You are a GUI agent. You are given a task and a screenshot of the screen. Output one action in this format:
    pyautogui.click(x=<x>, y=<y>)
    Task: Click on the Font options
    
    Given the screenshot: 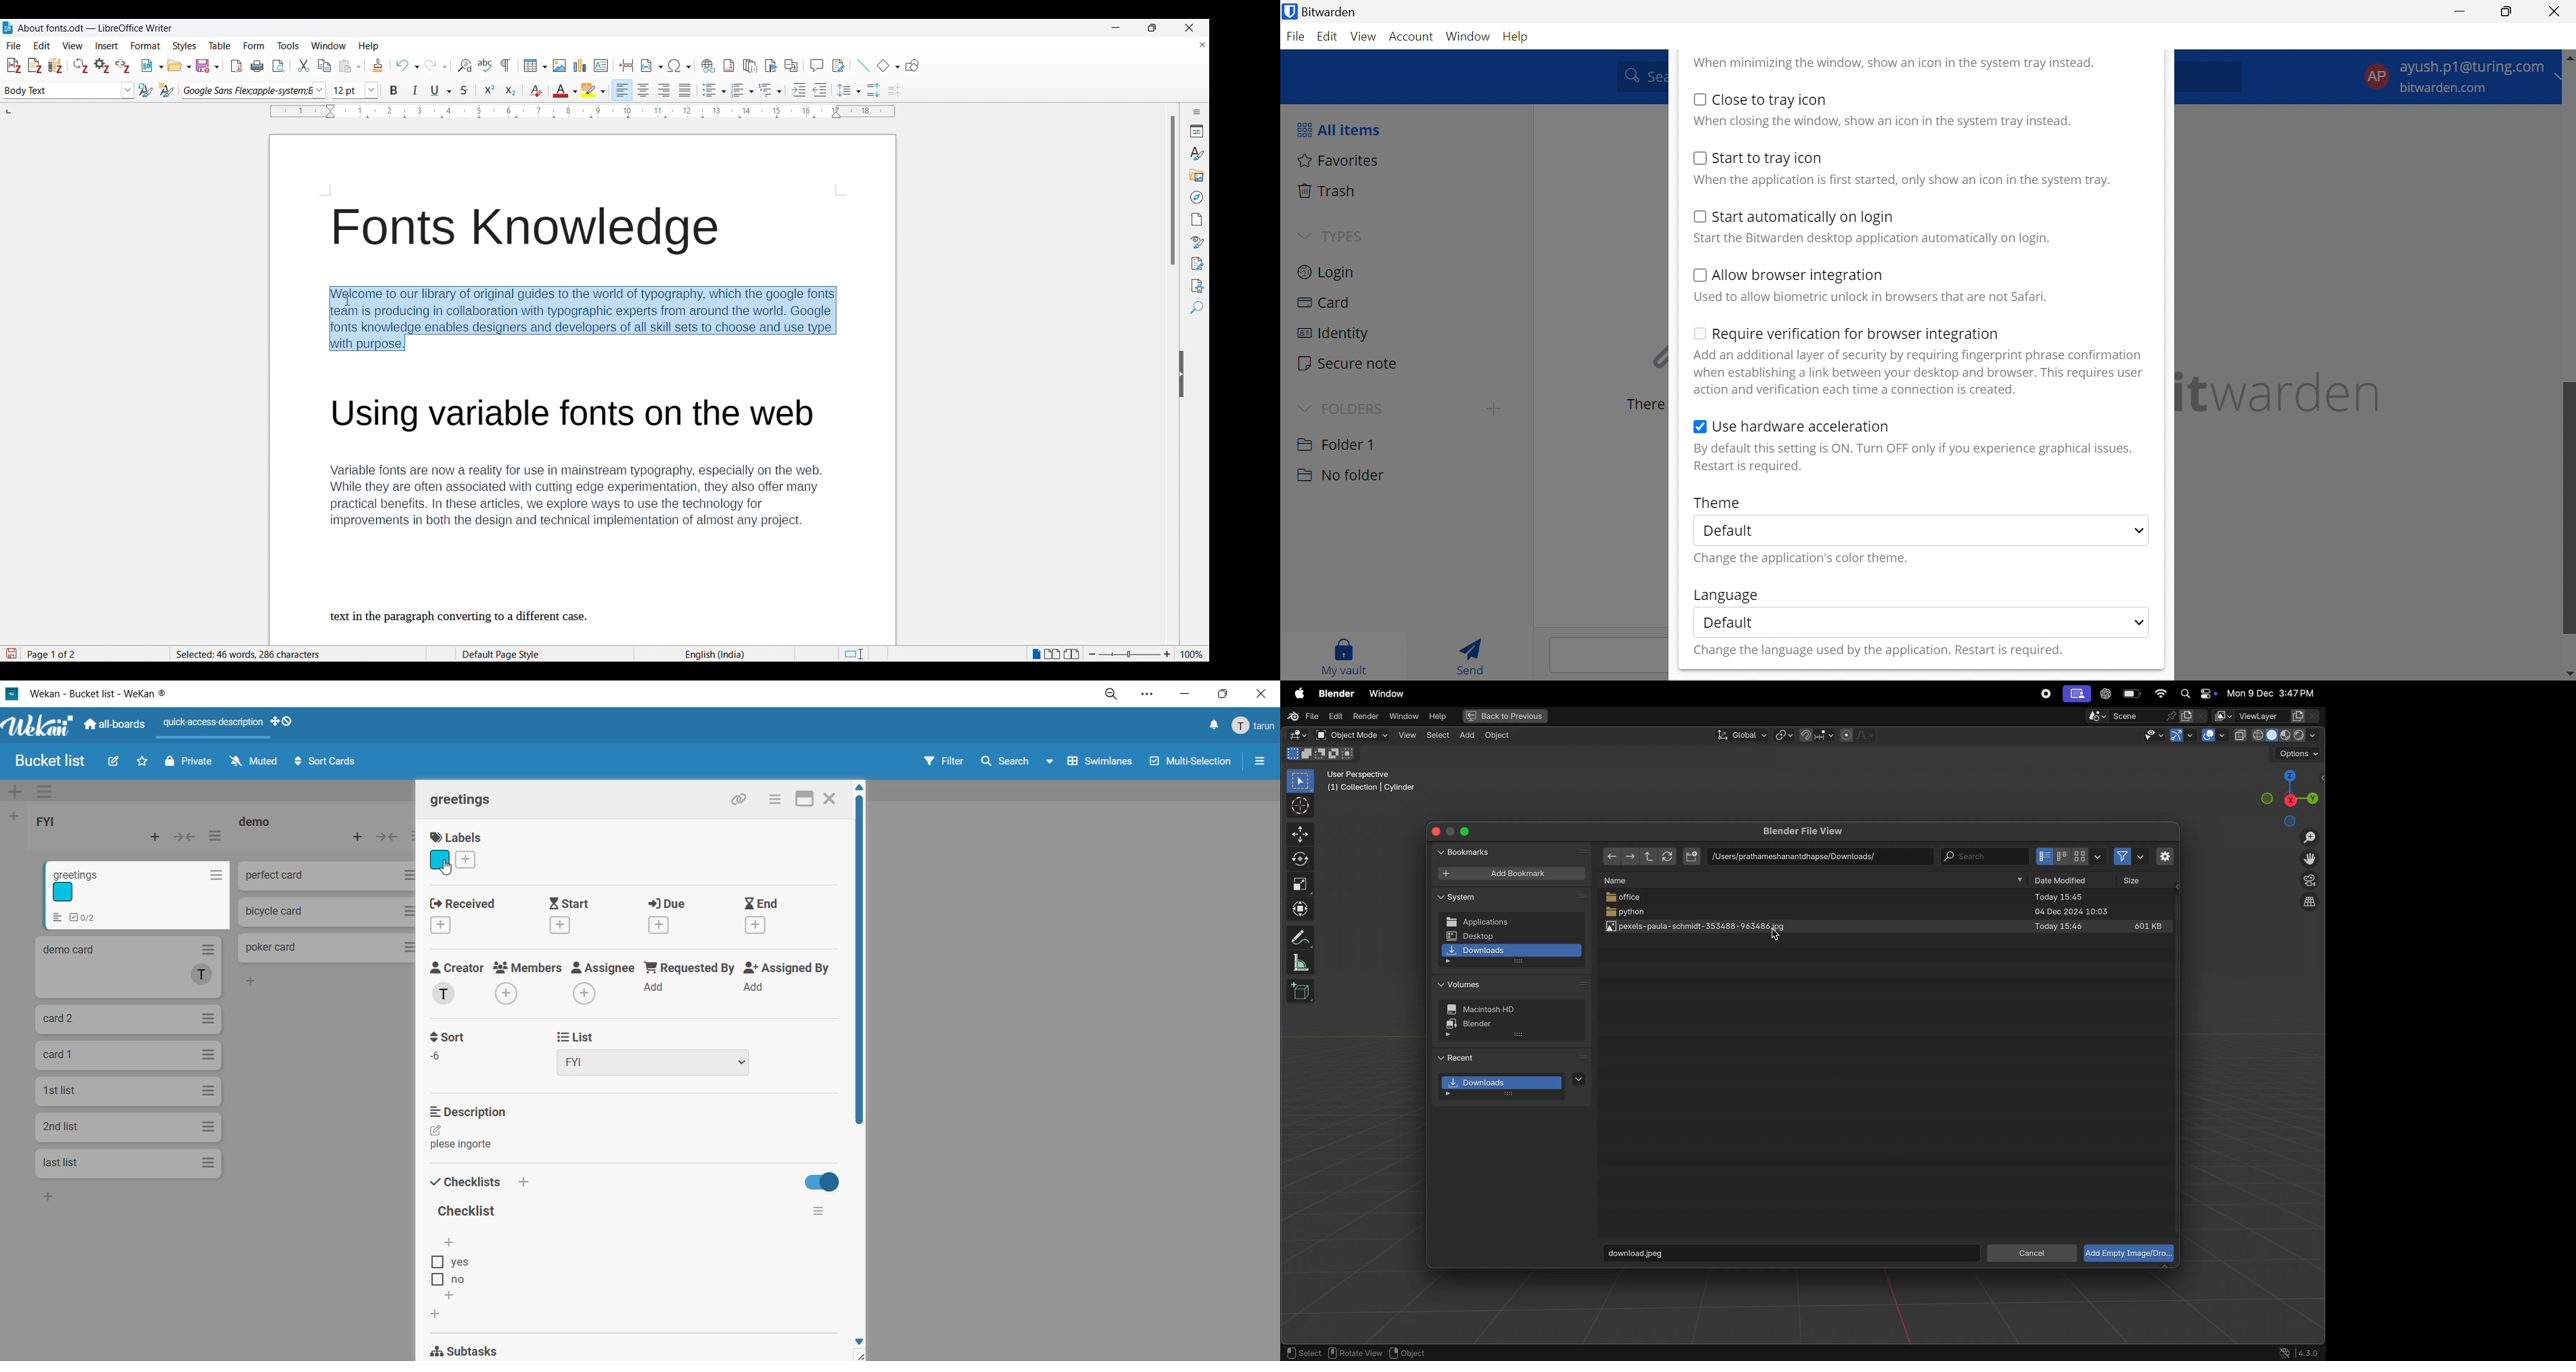 What is the action you would take?
    pyautogui.click(x=254, y=91)
    